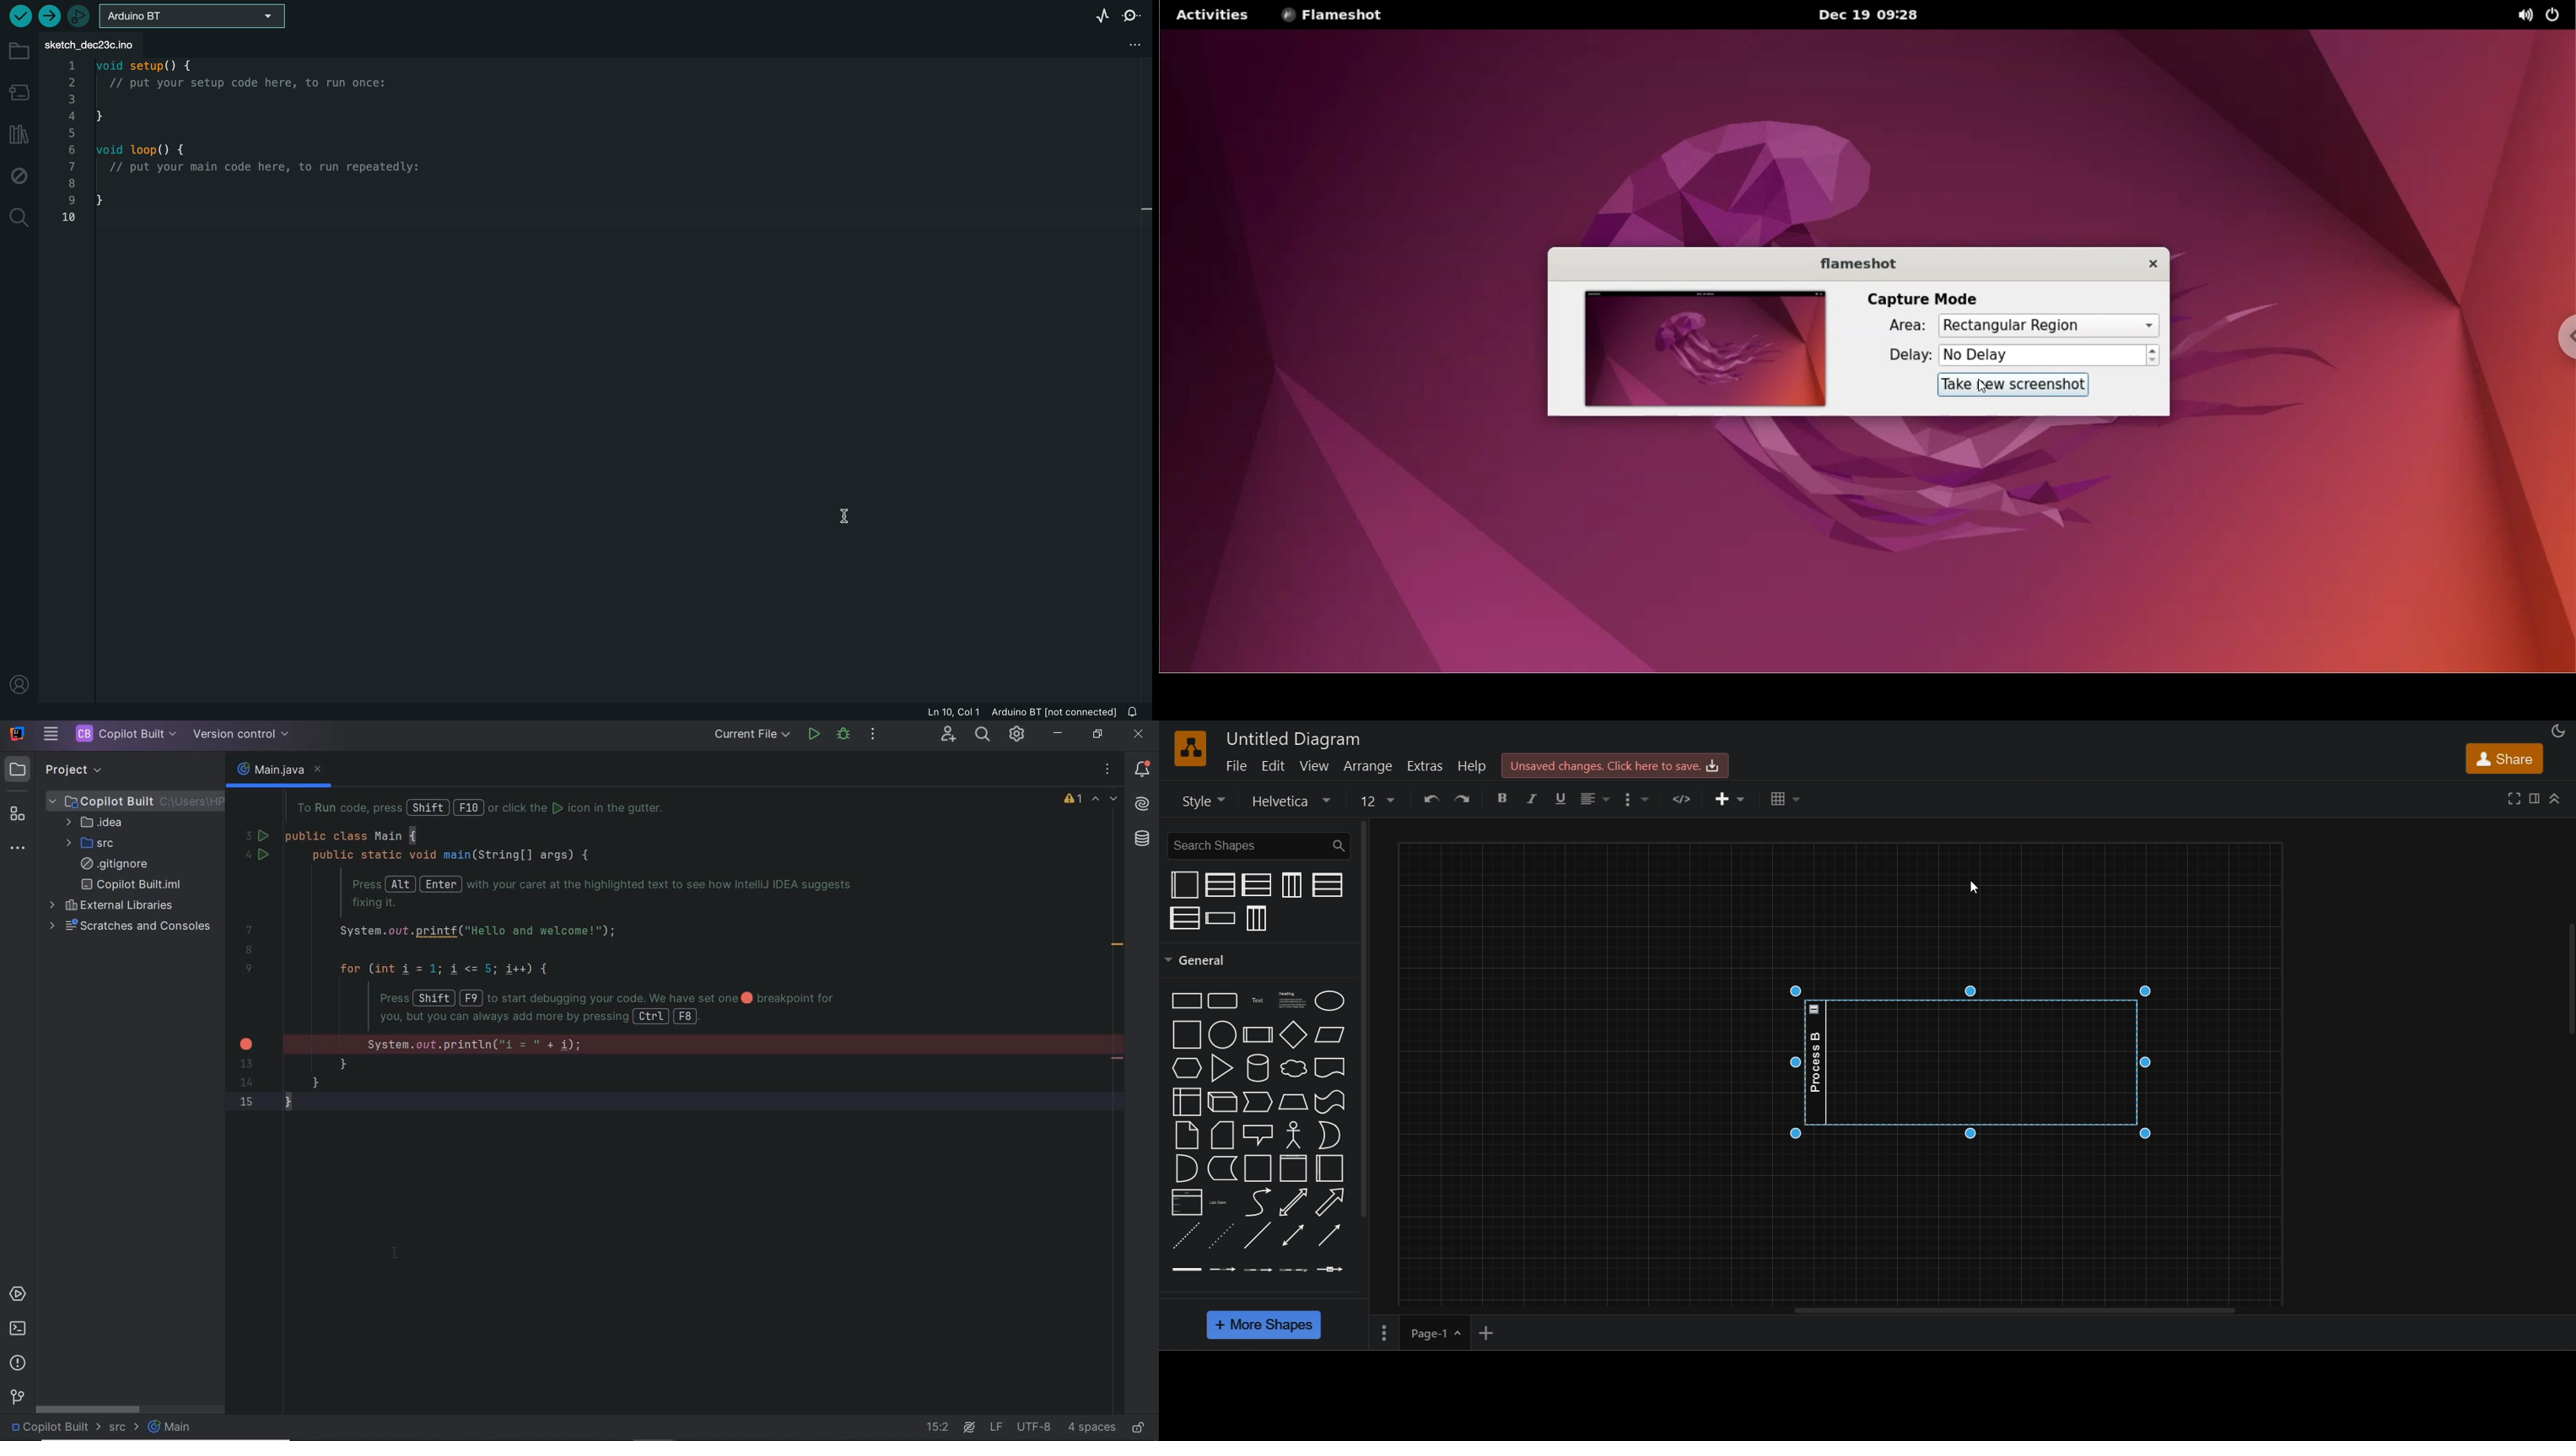 The width and height of the screenshot is (2576, 1456). I want to click on increment and decrement delay, so click(2154, 356).